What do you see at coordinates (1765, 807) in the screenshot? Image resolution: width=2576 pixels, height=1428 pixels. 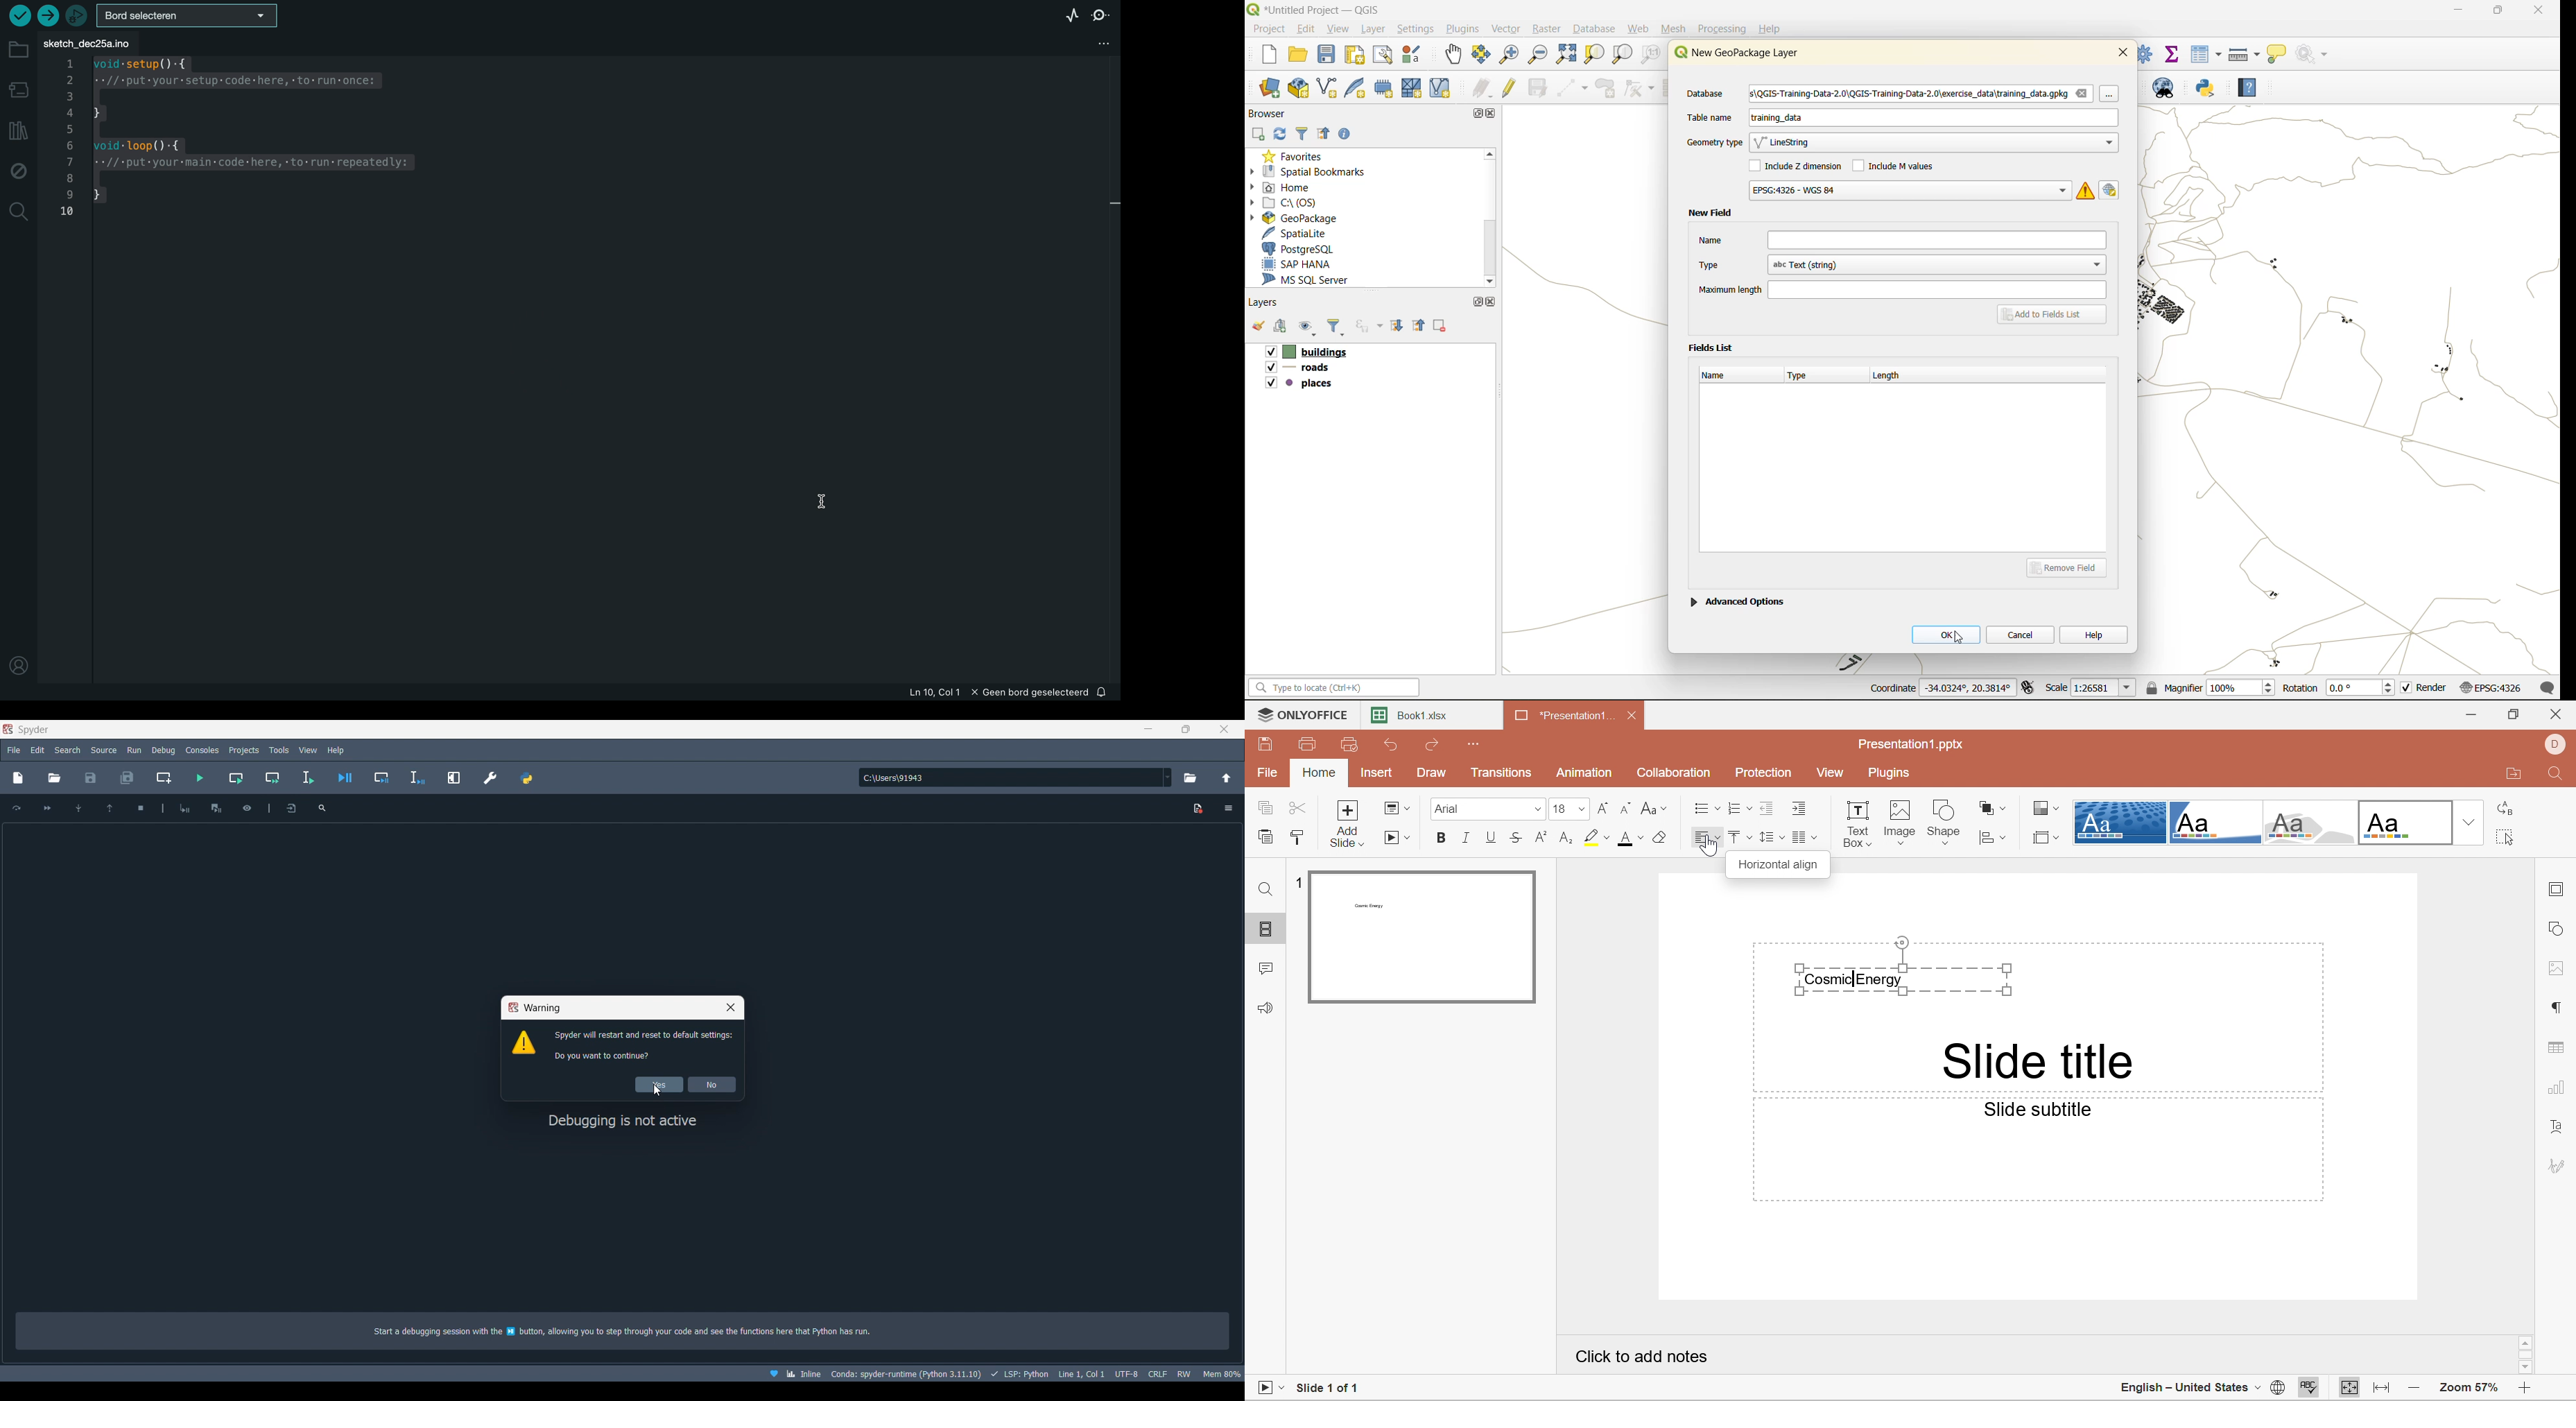 I see `Decrease Indent` at bounding box center [1765, 807].